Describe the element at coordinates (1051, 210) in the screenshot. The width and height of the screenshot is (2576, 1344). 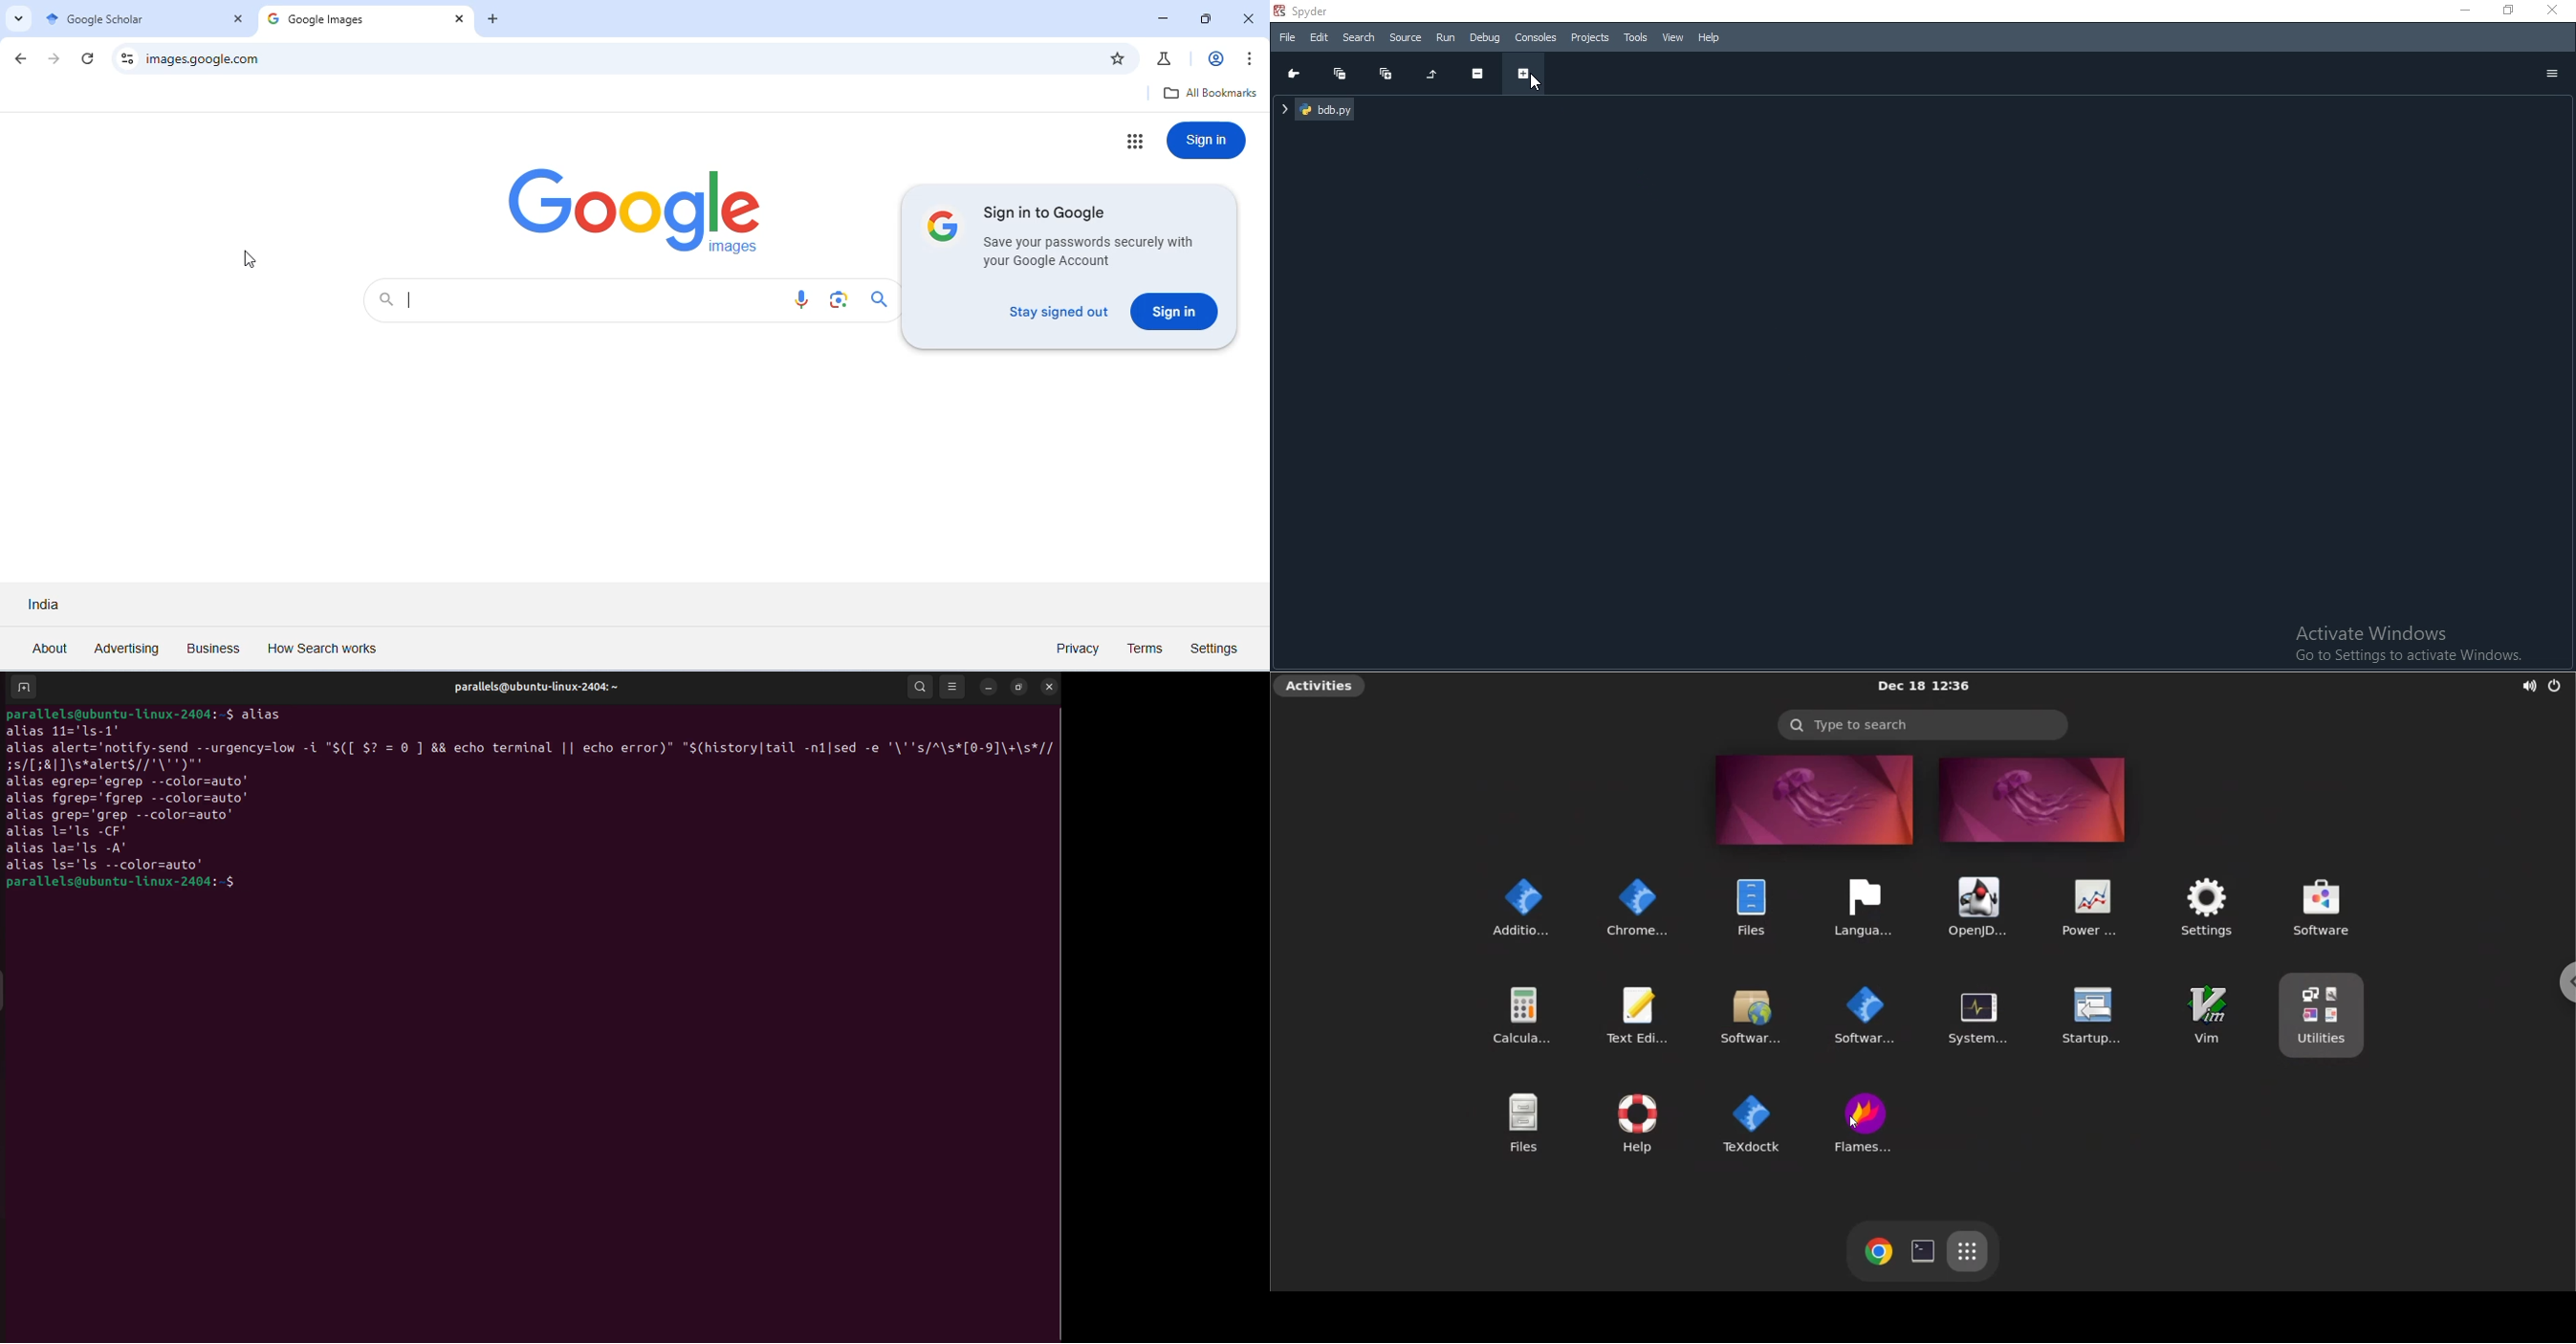
I see `sign in to google` at that location.